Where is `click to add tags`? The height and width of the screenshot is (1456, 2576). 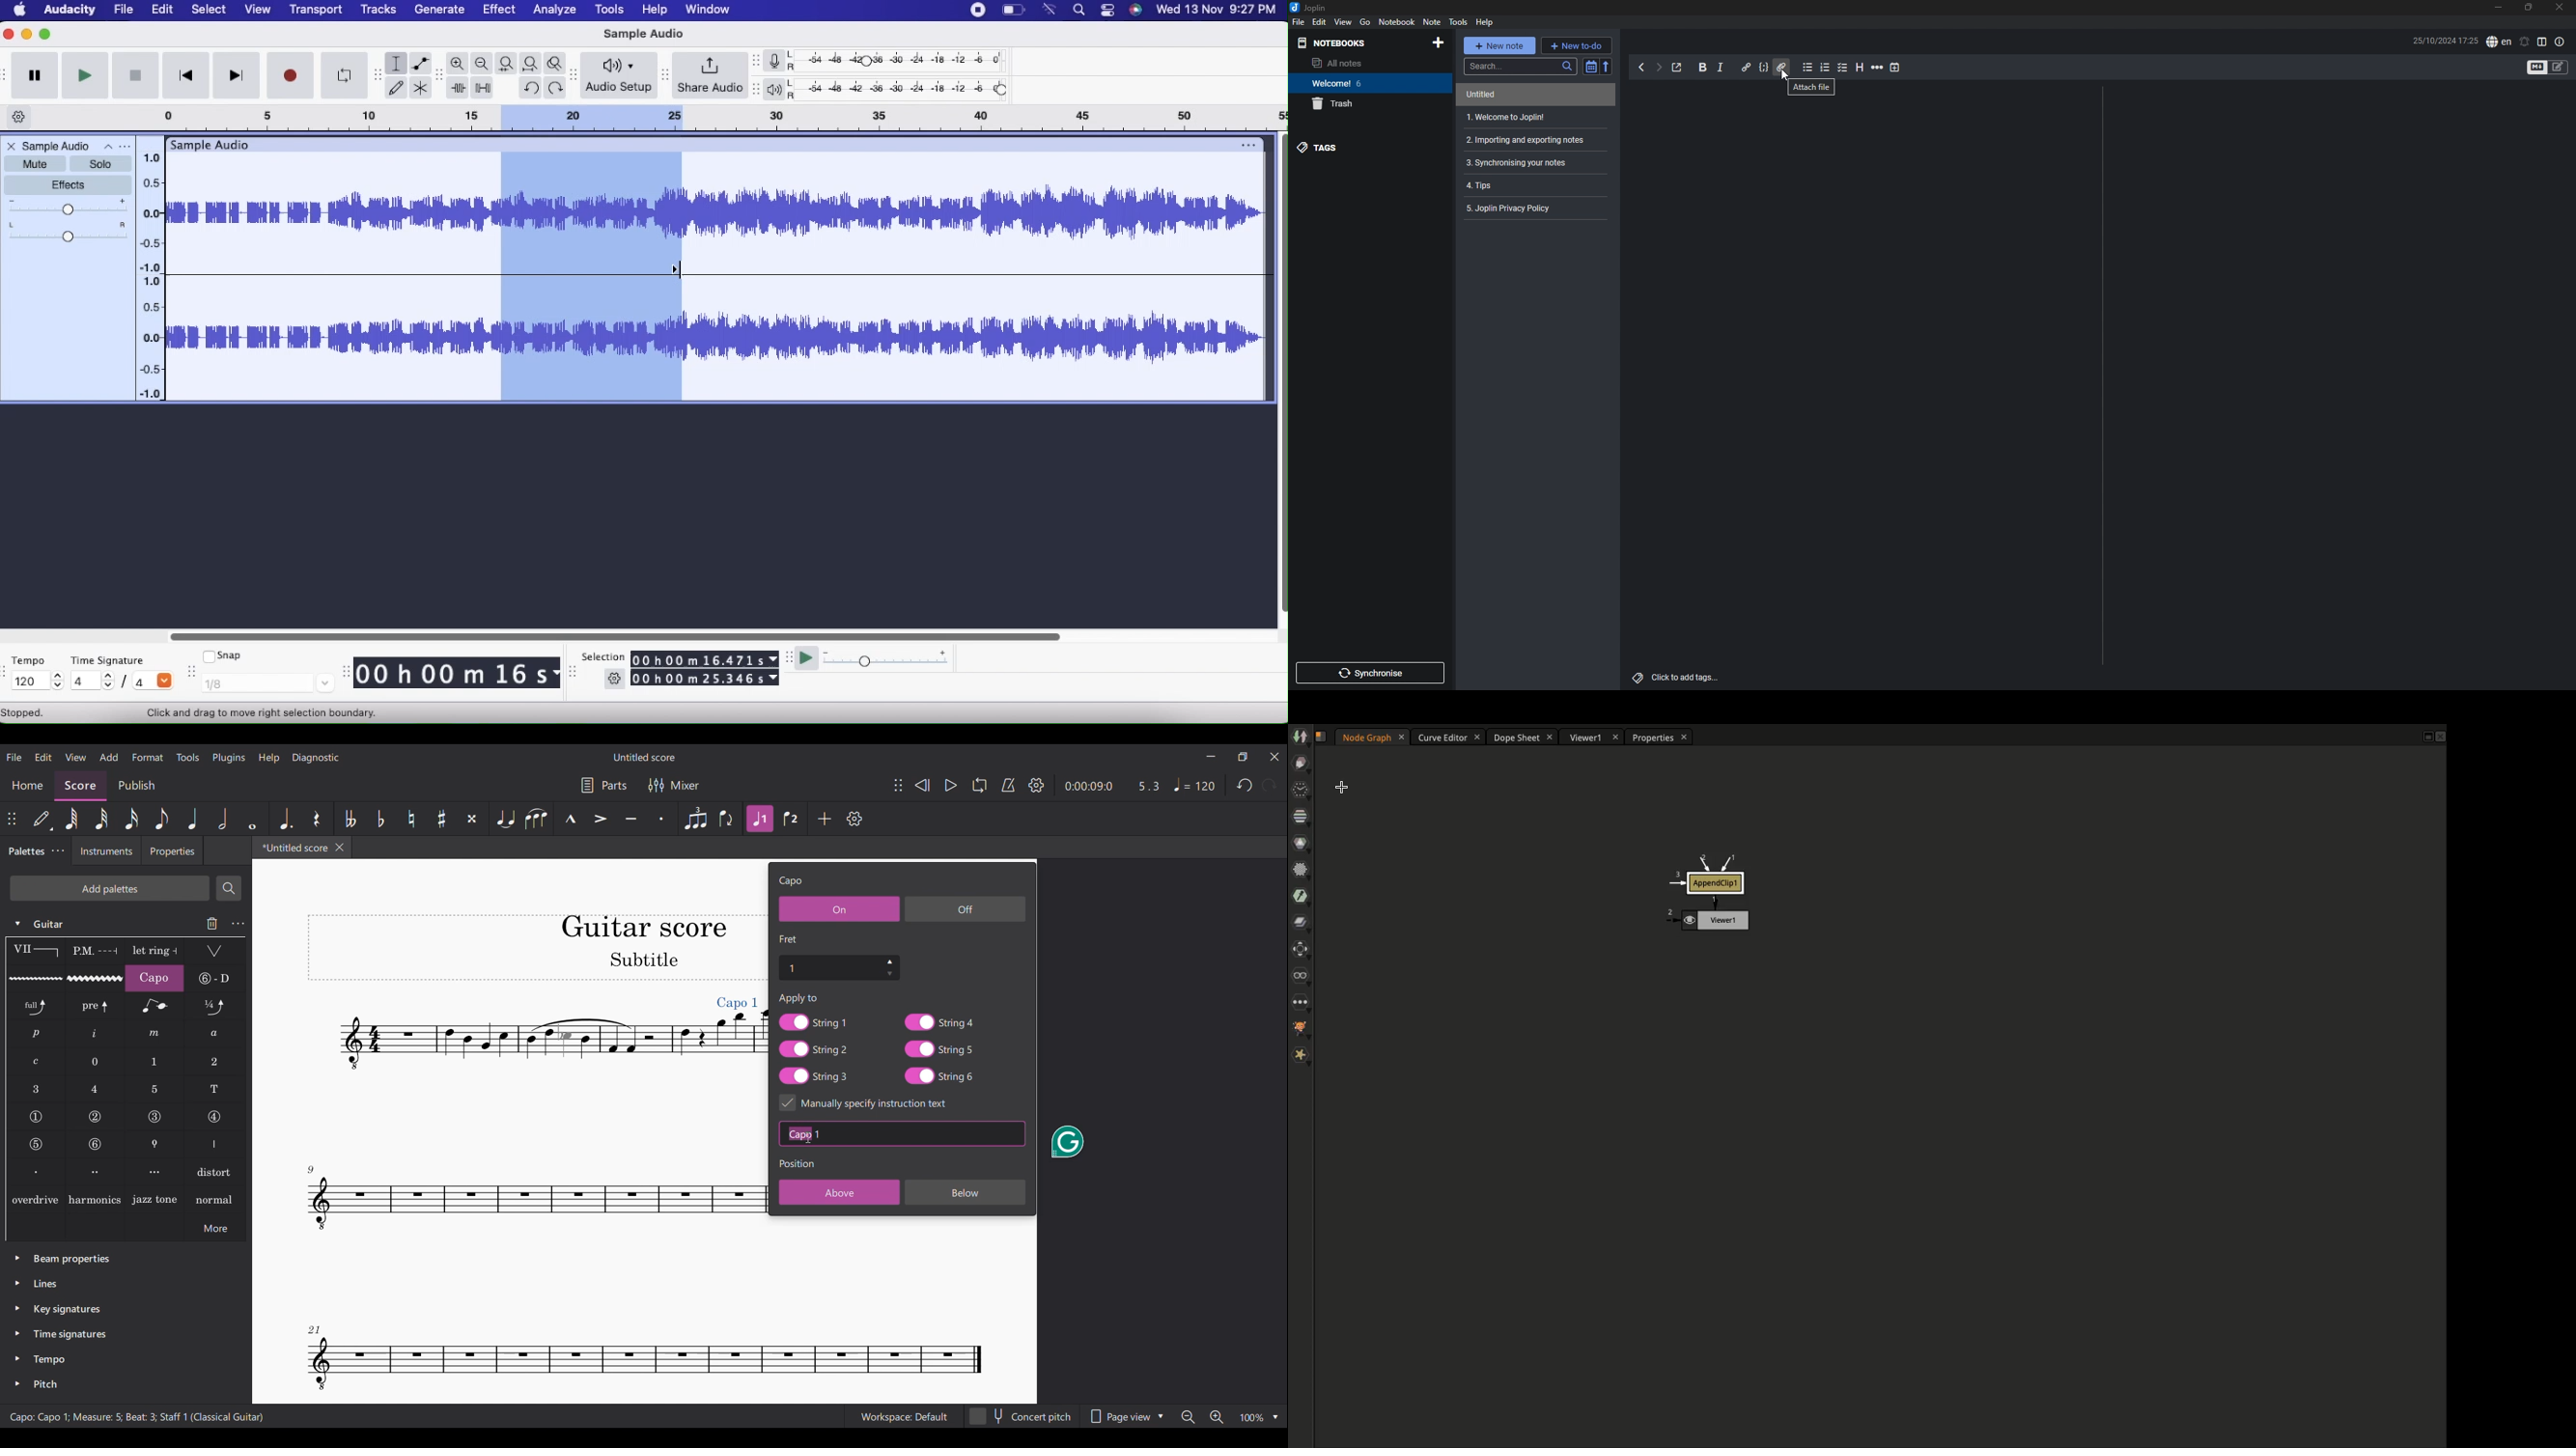 click to add tags is located at coordinates (1678, 678).